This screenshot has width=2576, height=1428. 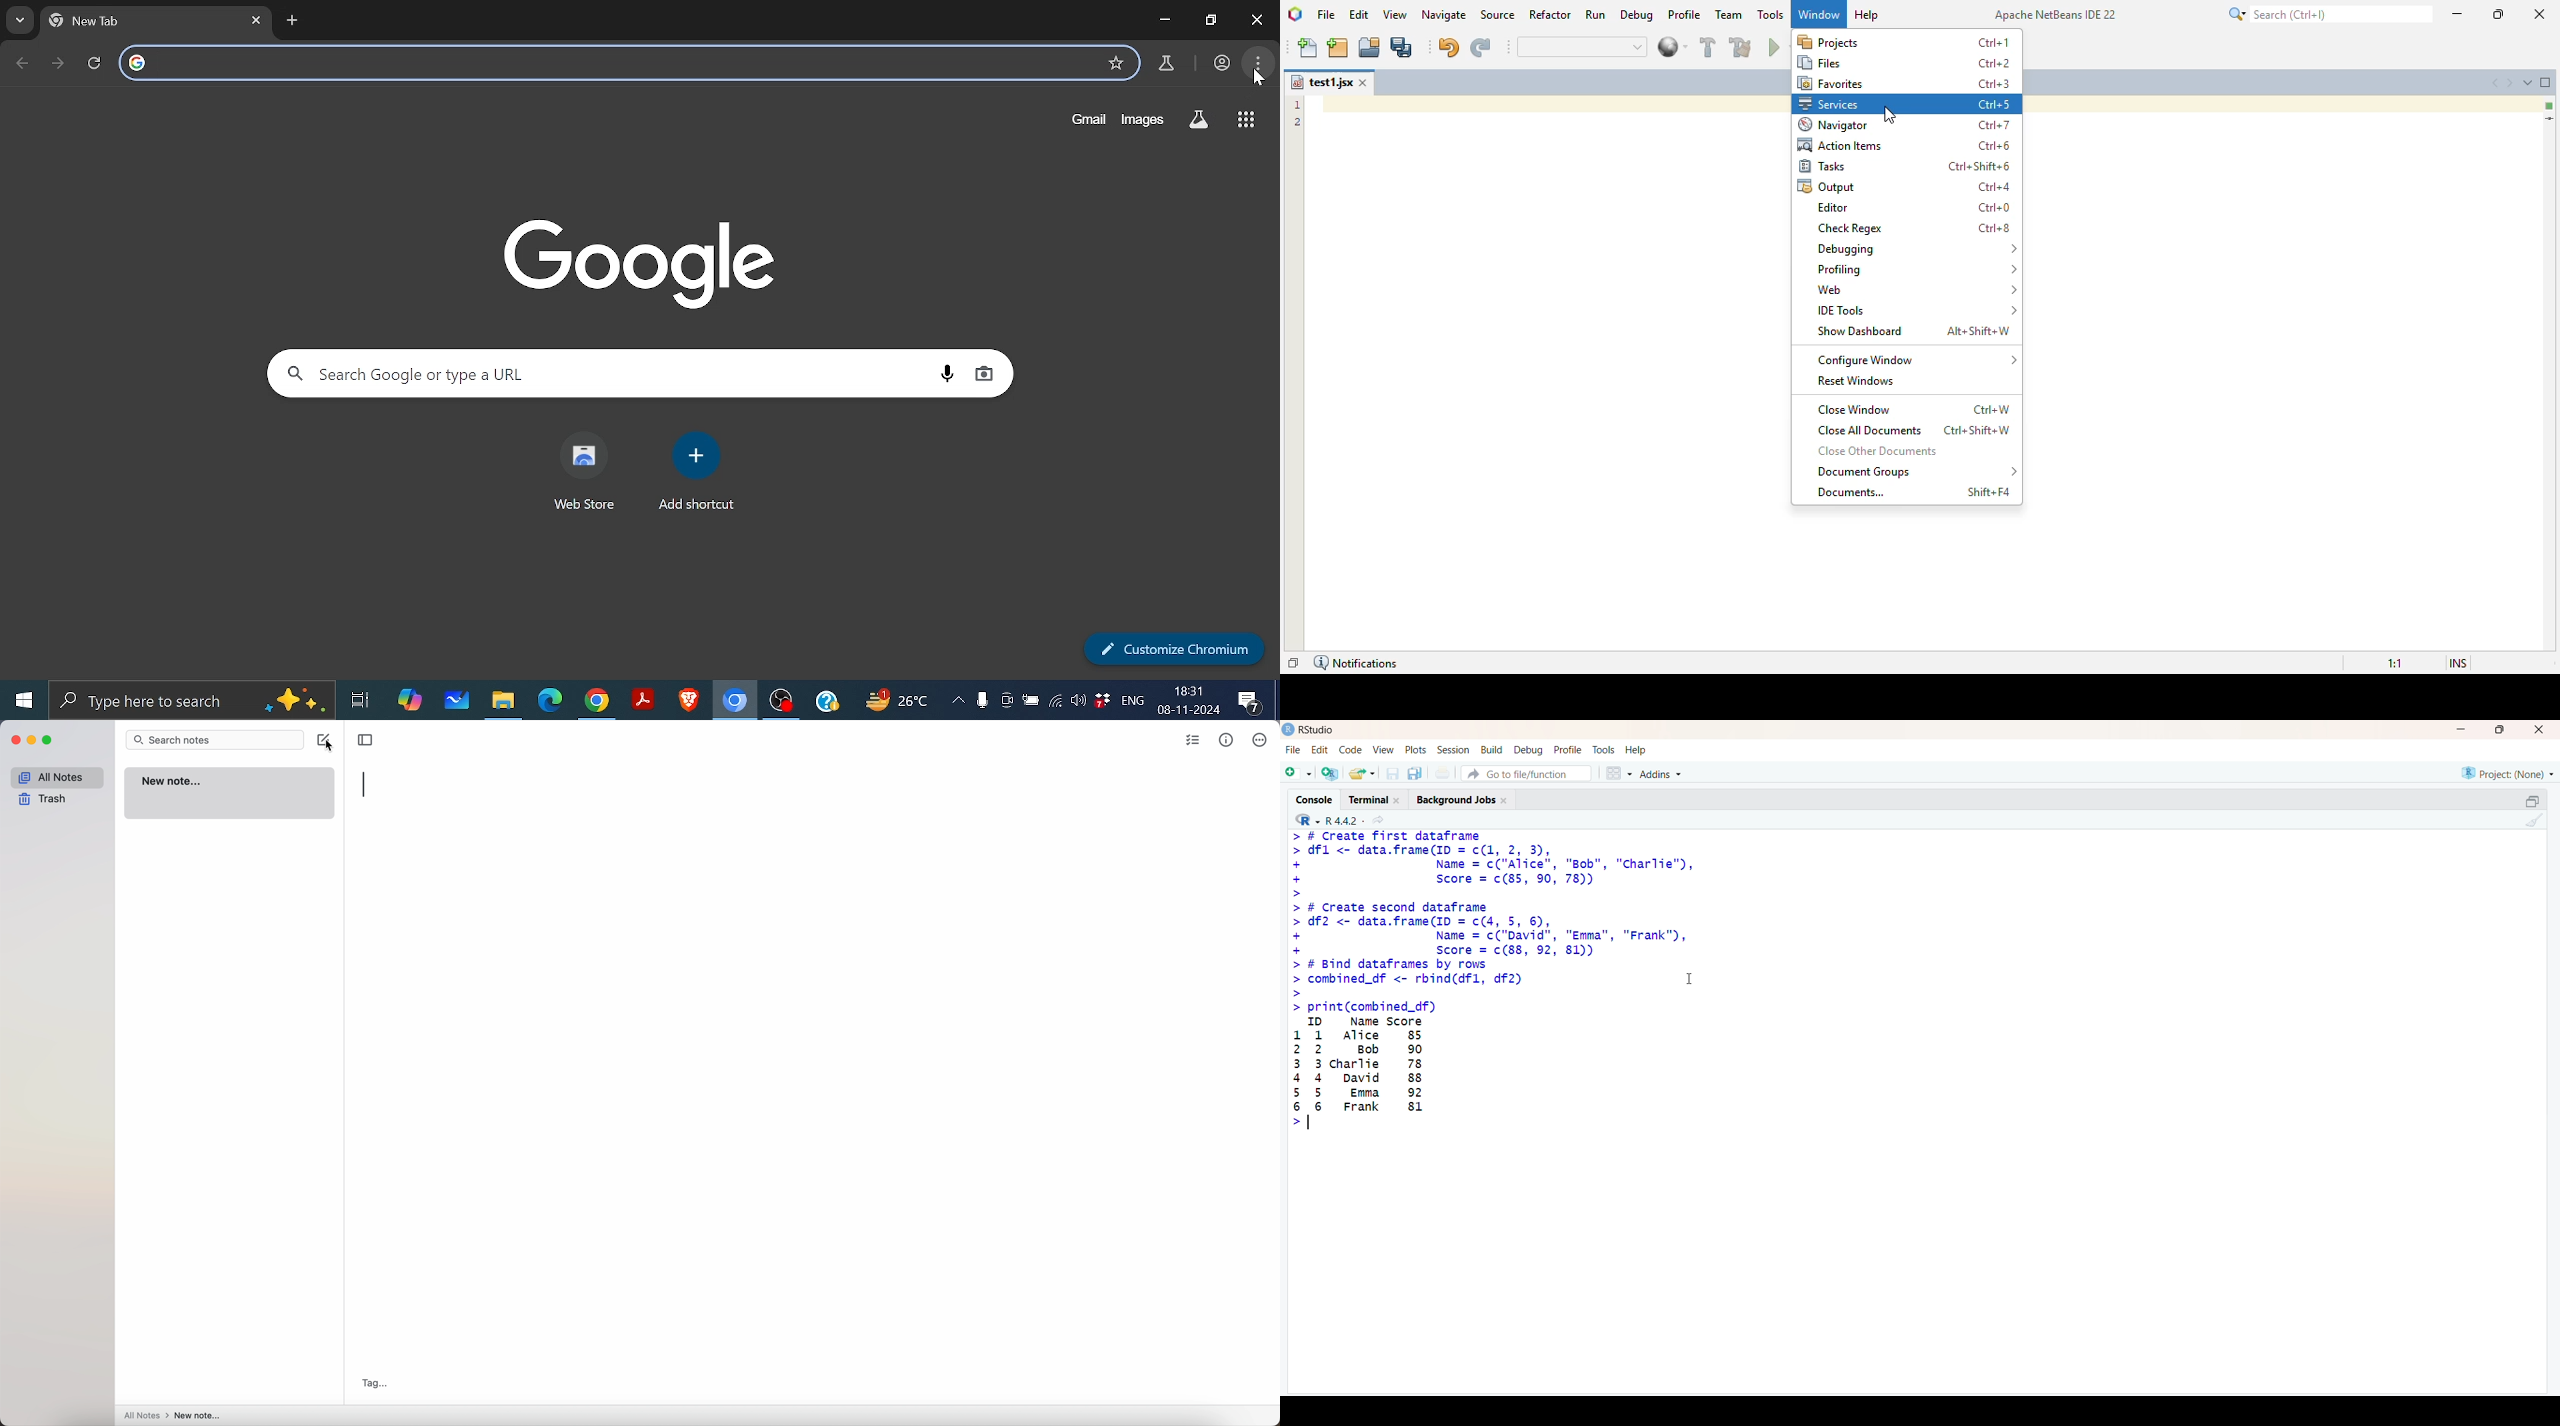 I want to click on type title, so click(x=367, y=786).